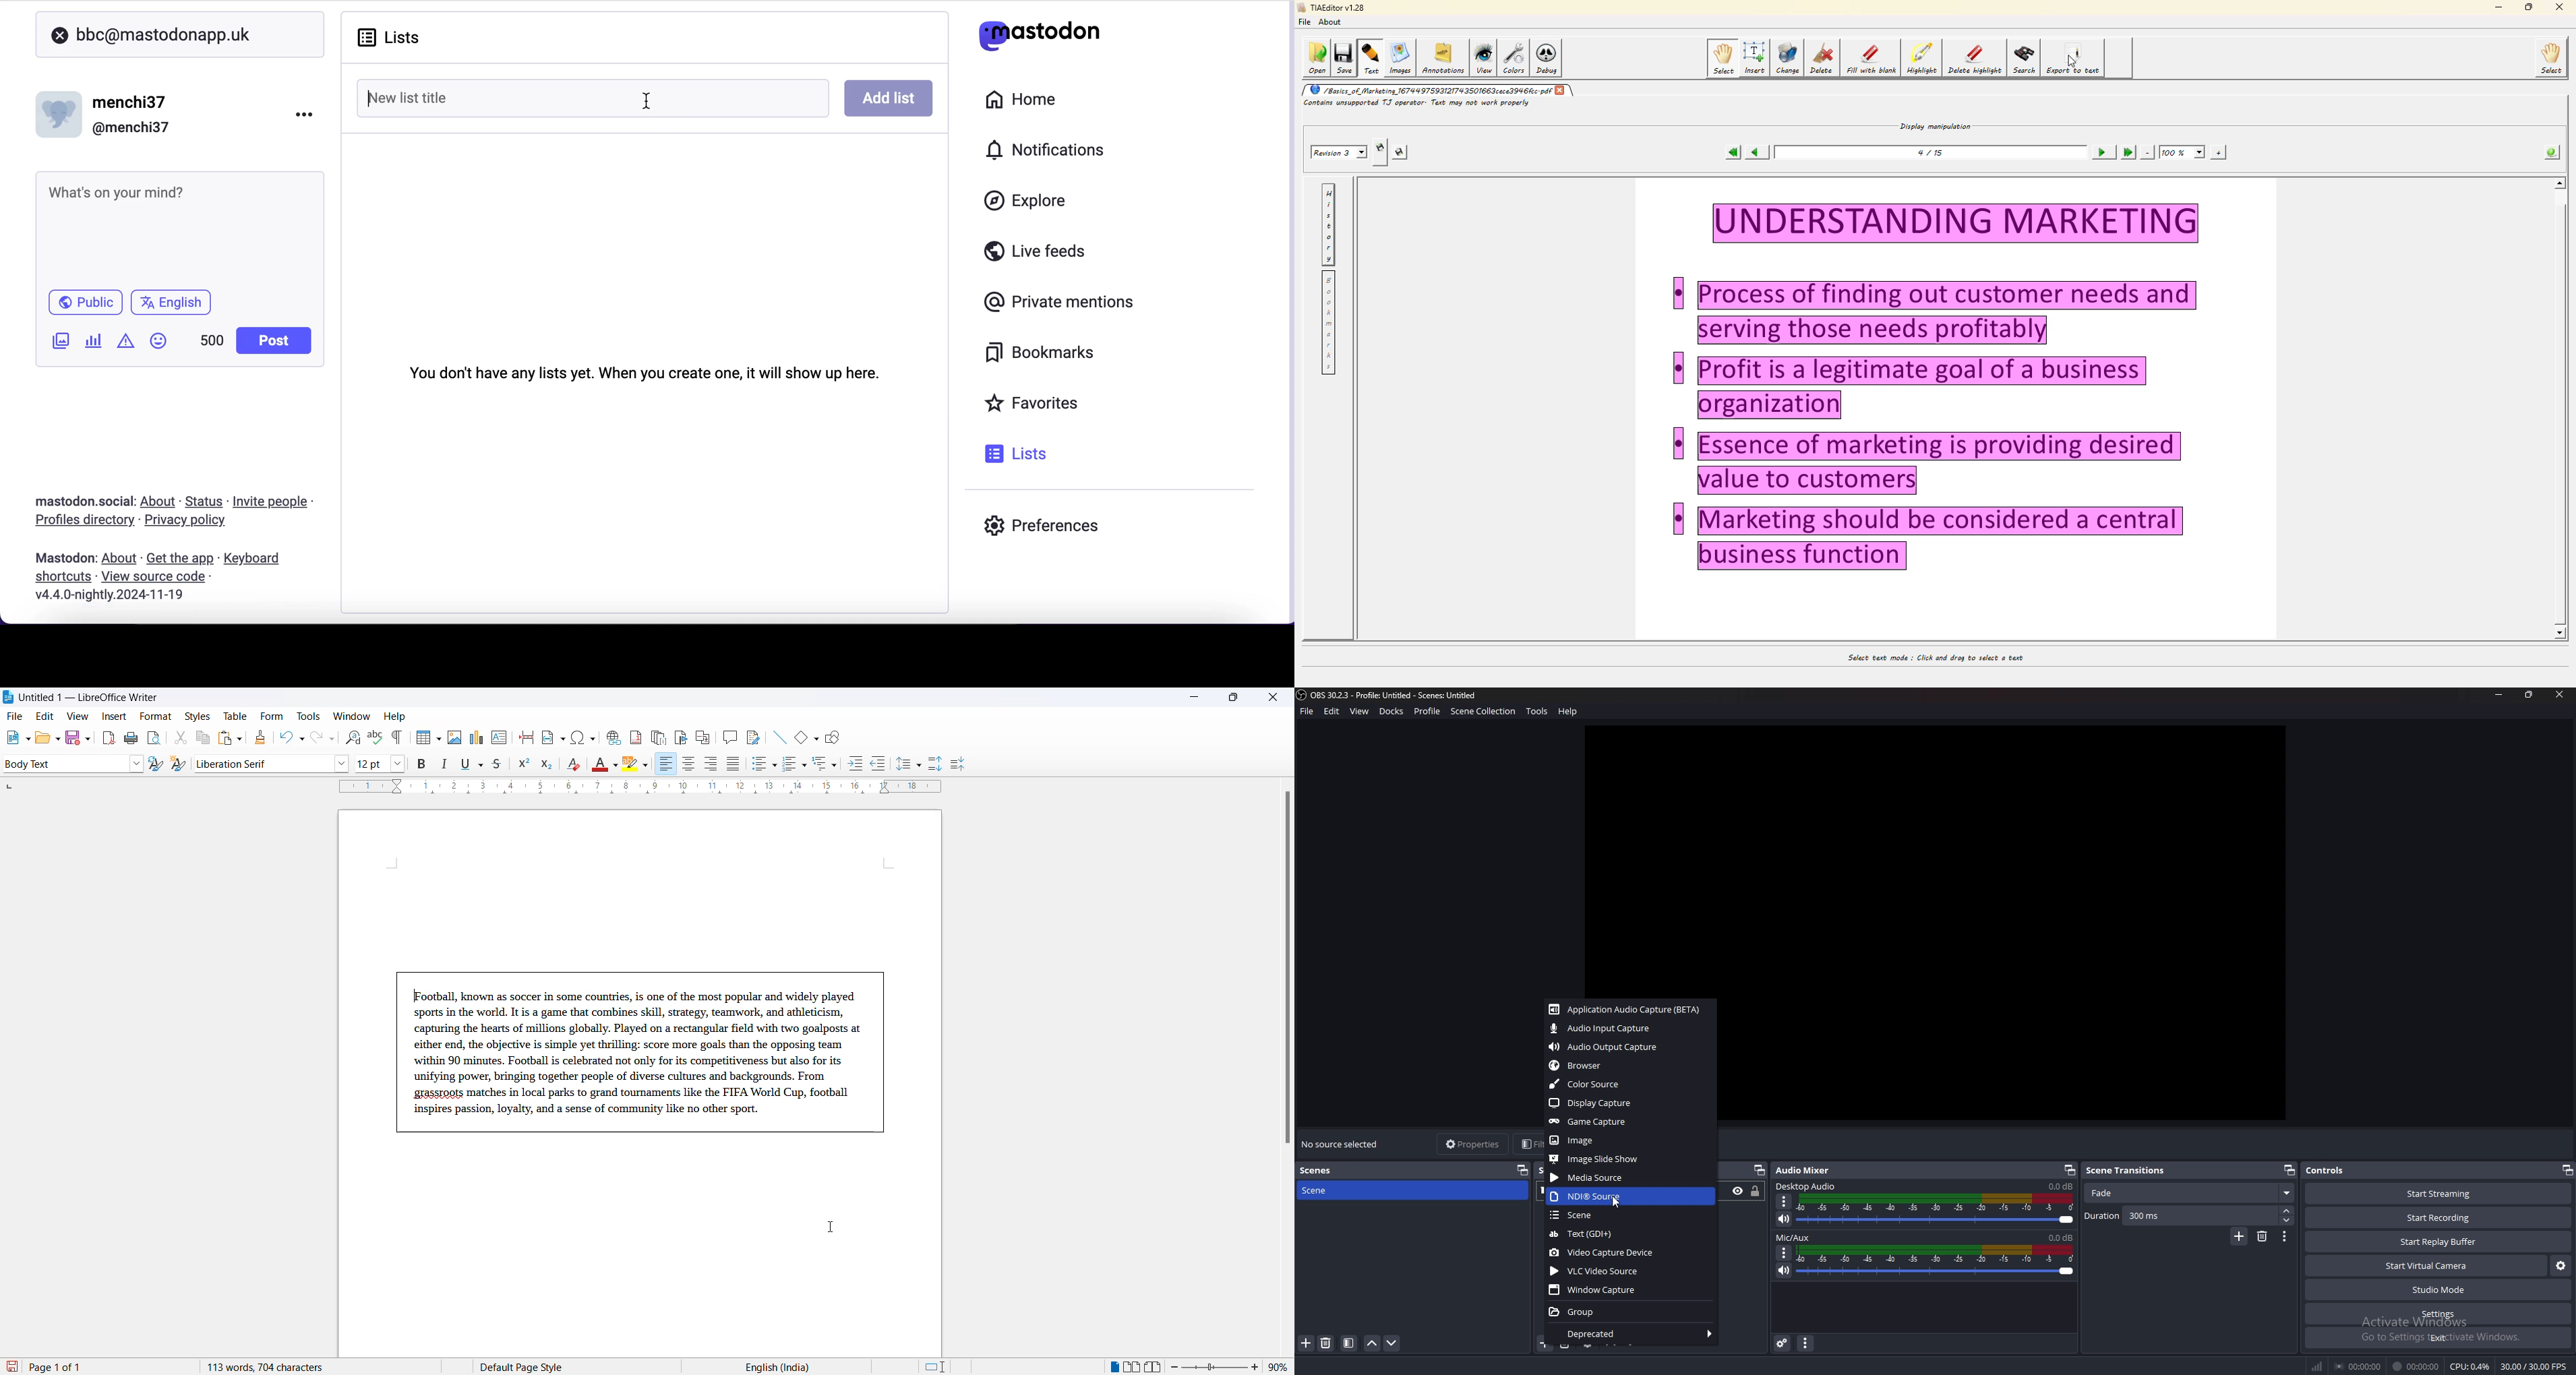 The height and width of the screenshot is (1400, 2576). Describe the element at coordinates (1628, 1084) in the screenshot. I see `color source` at that location.